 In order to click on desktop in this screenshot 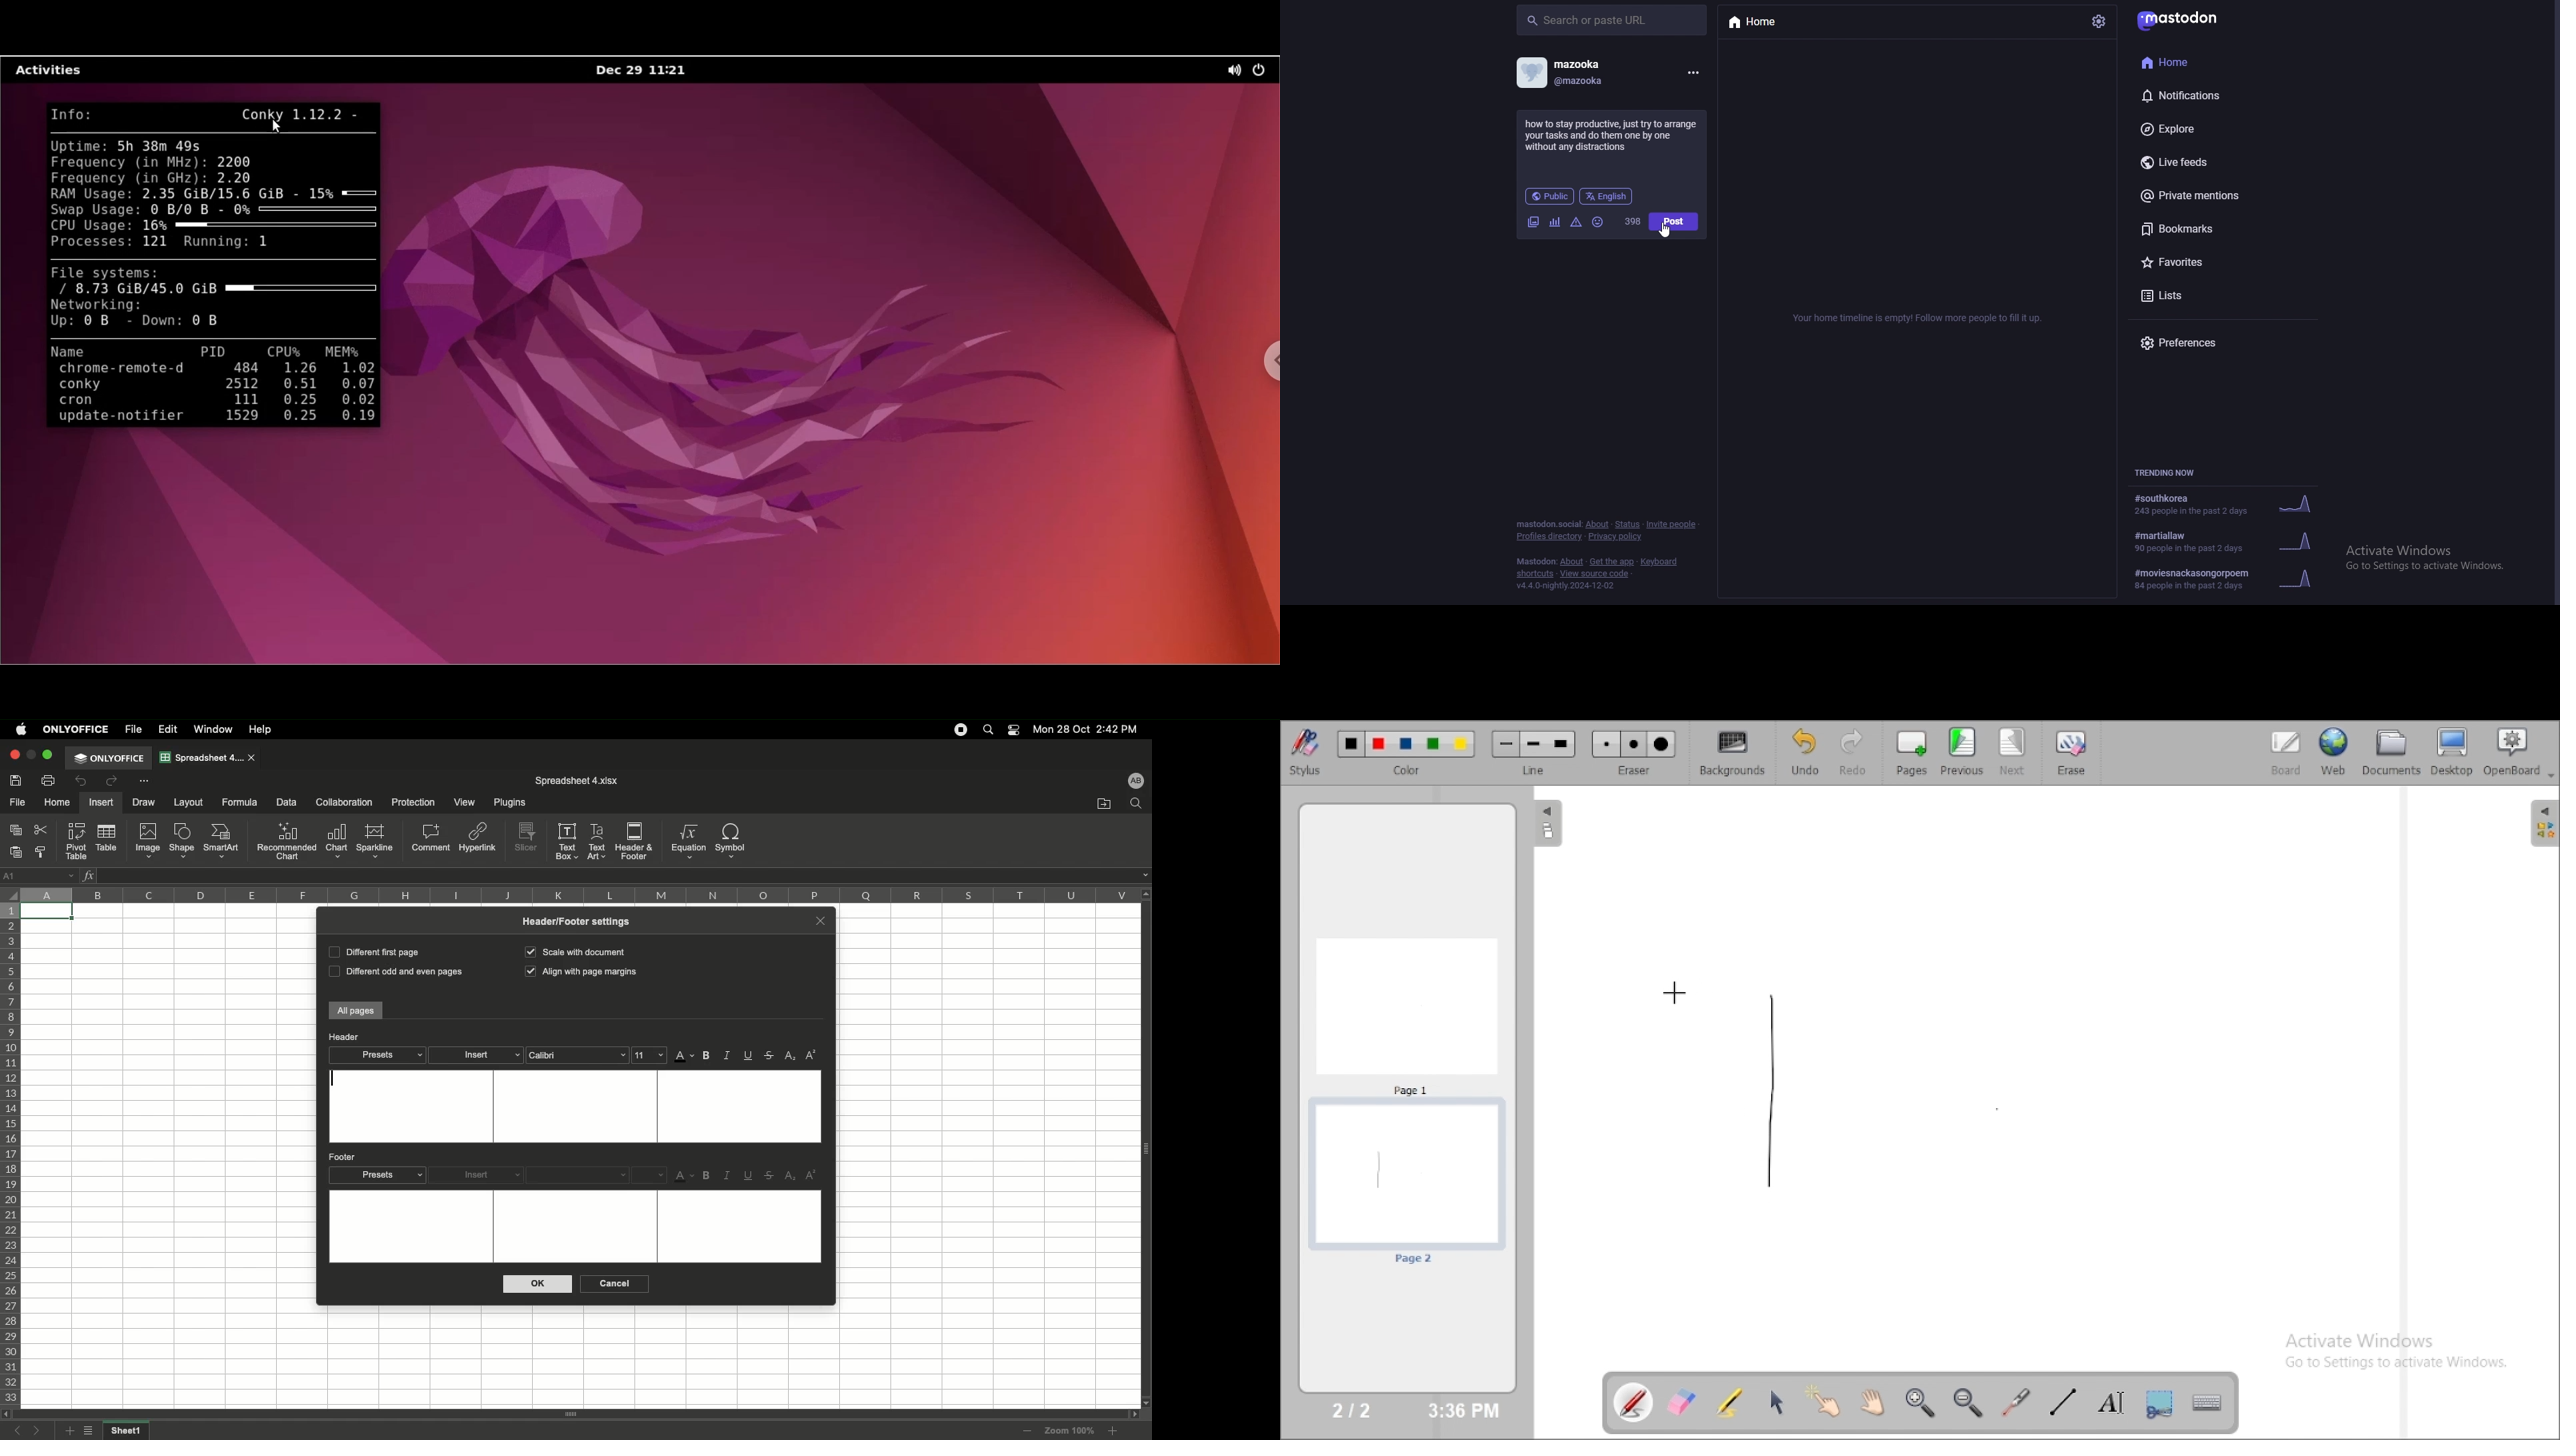, I will do `click(2453, 752)`.